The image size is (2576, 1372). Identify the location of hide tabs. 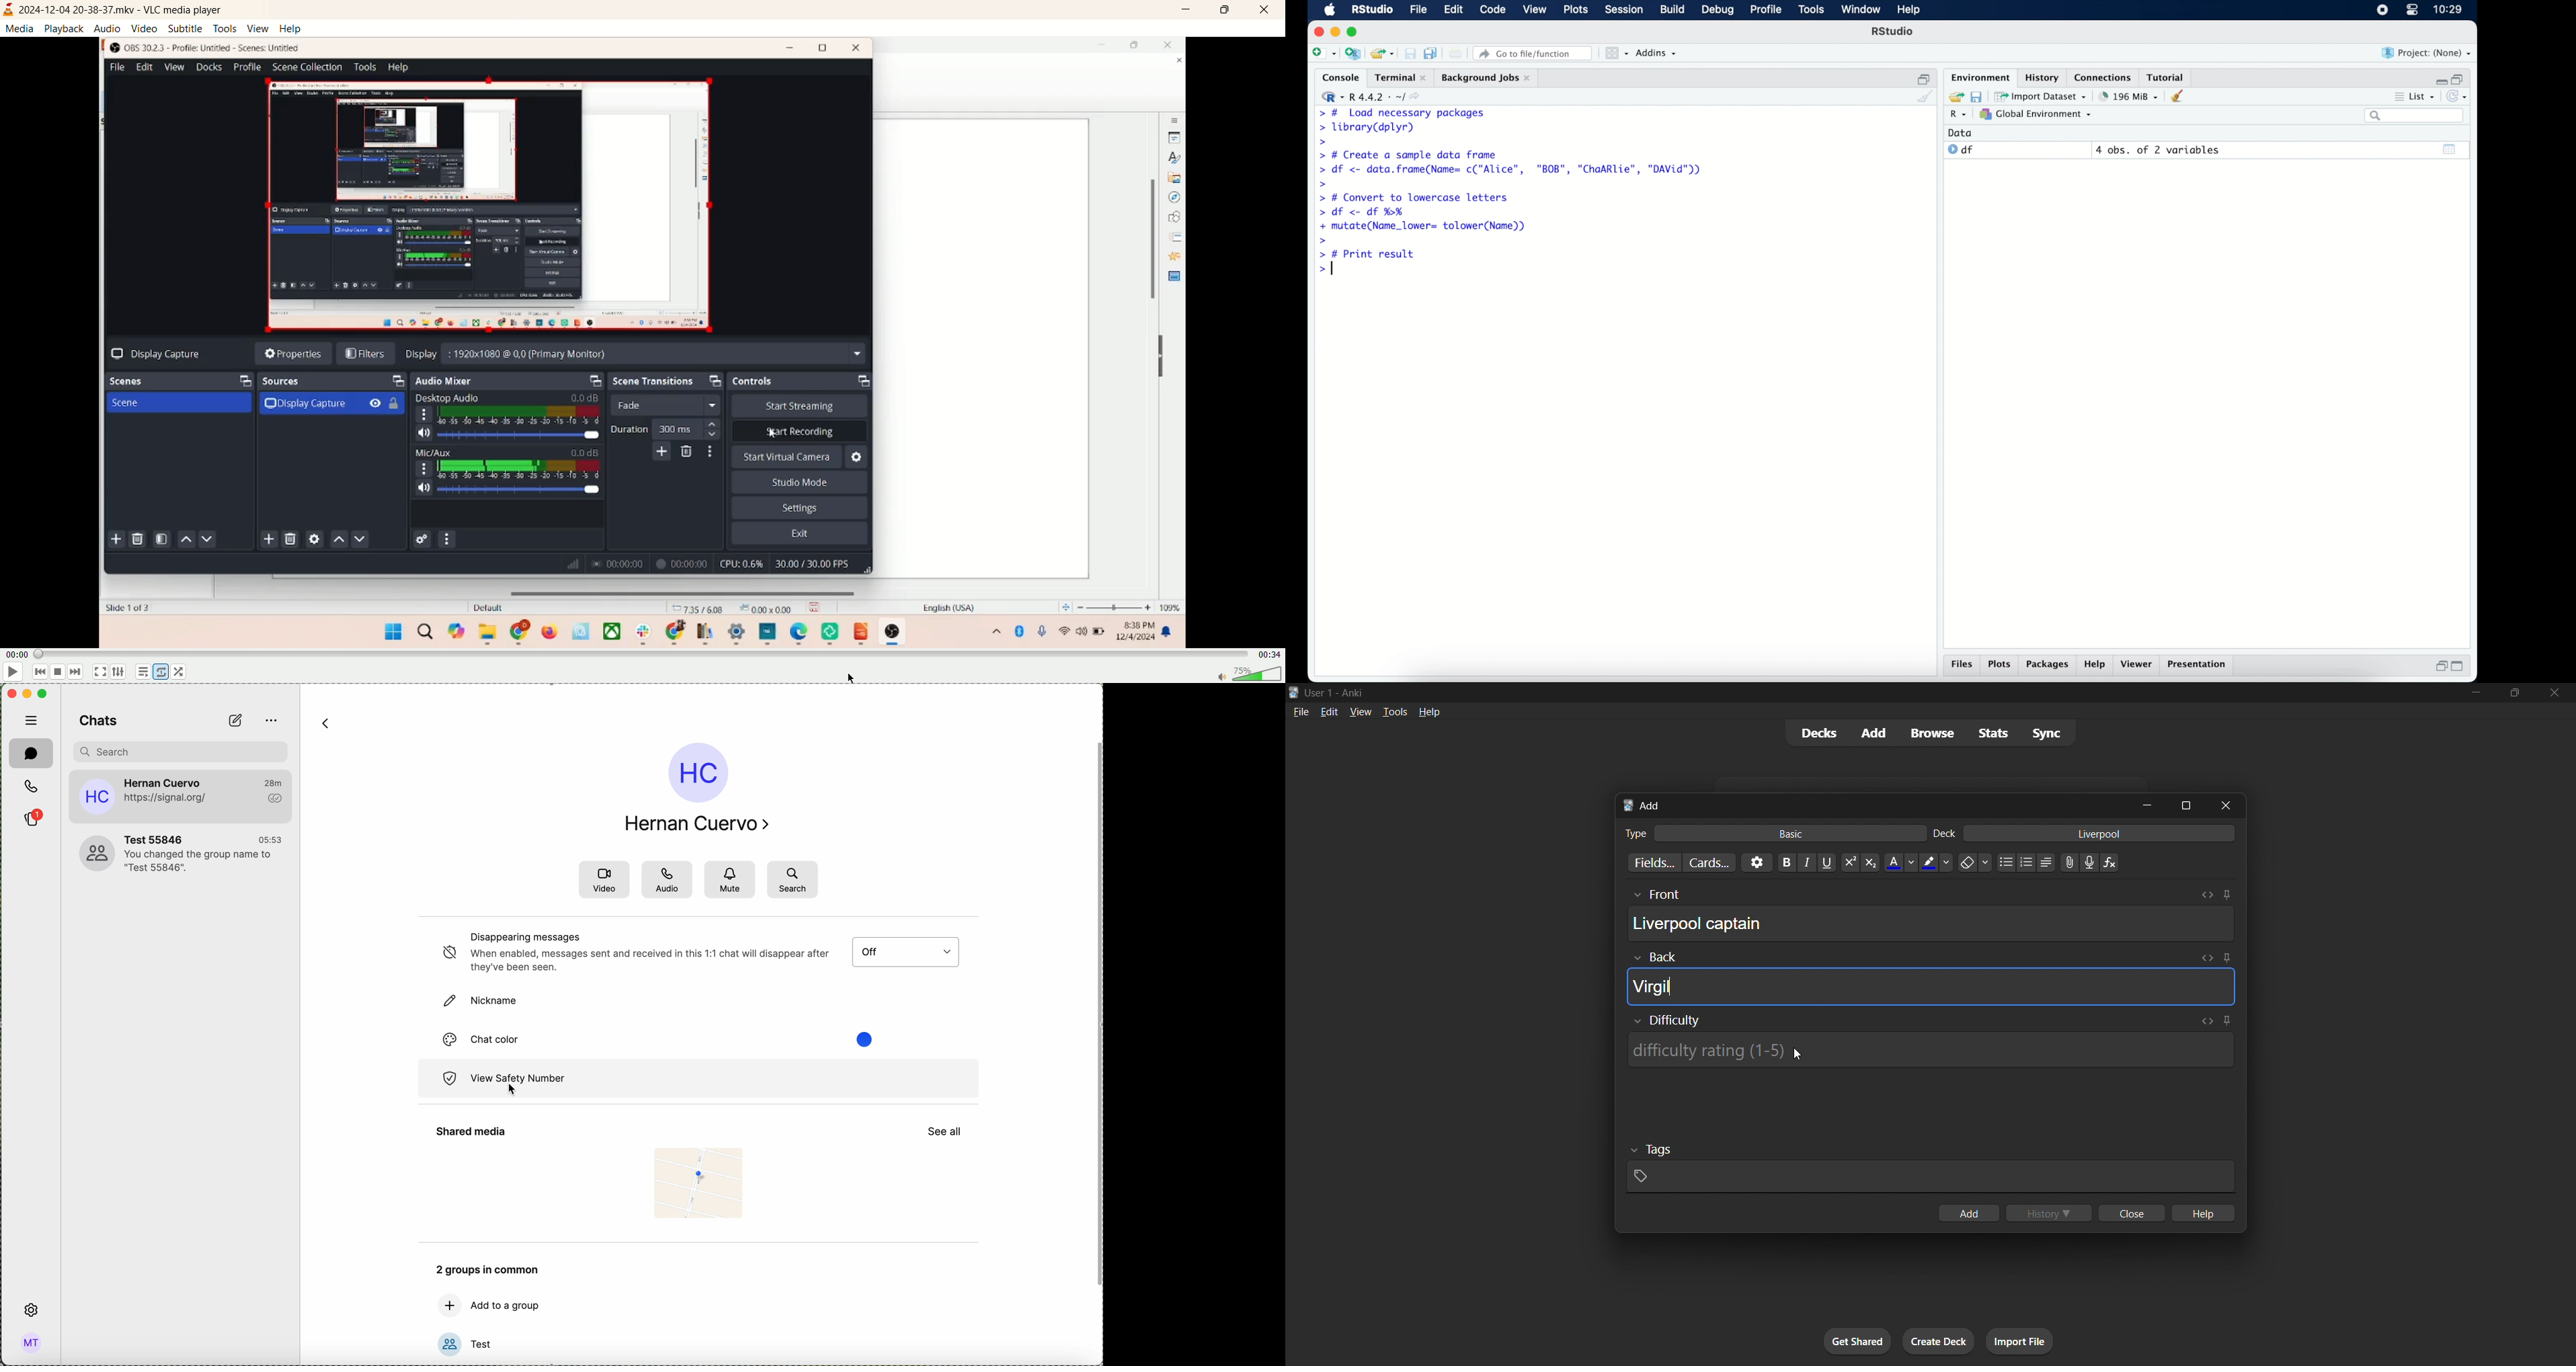
(30, 721).